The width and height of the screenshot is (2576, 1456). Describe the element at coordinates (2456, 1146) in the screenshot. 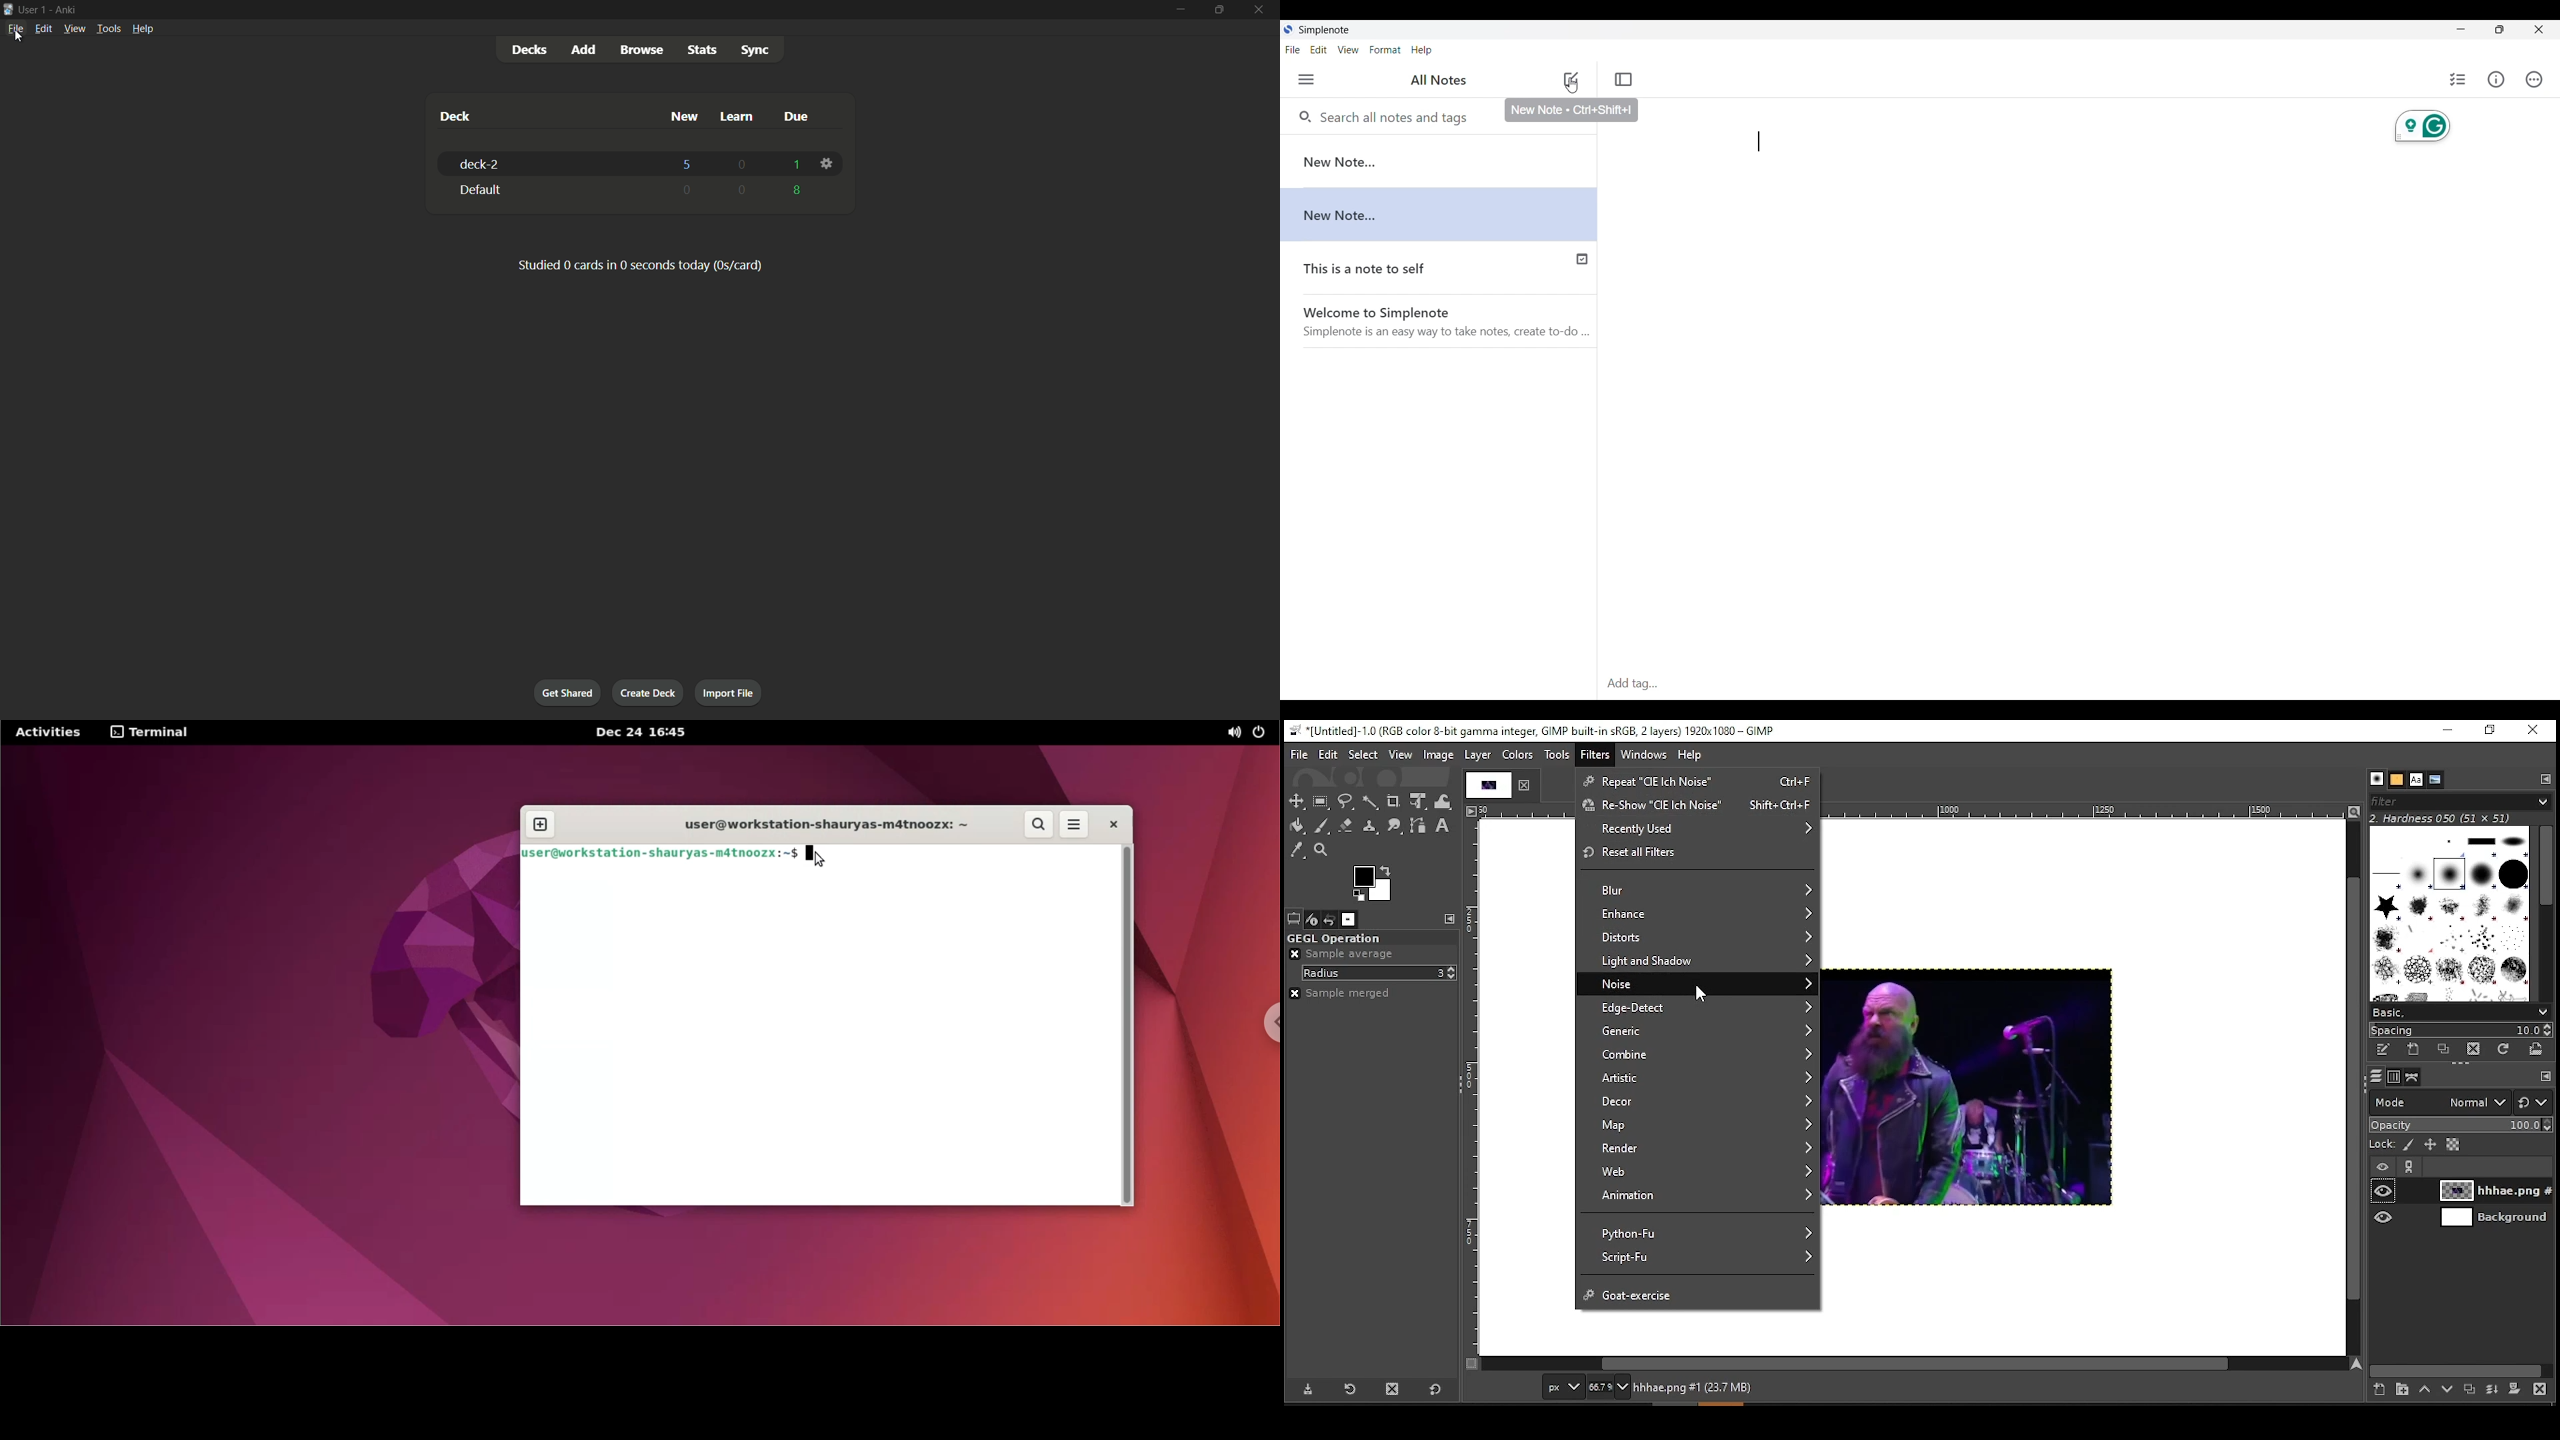

I see `lock alpha channel` at that location.